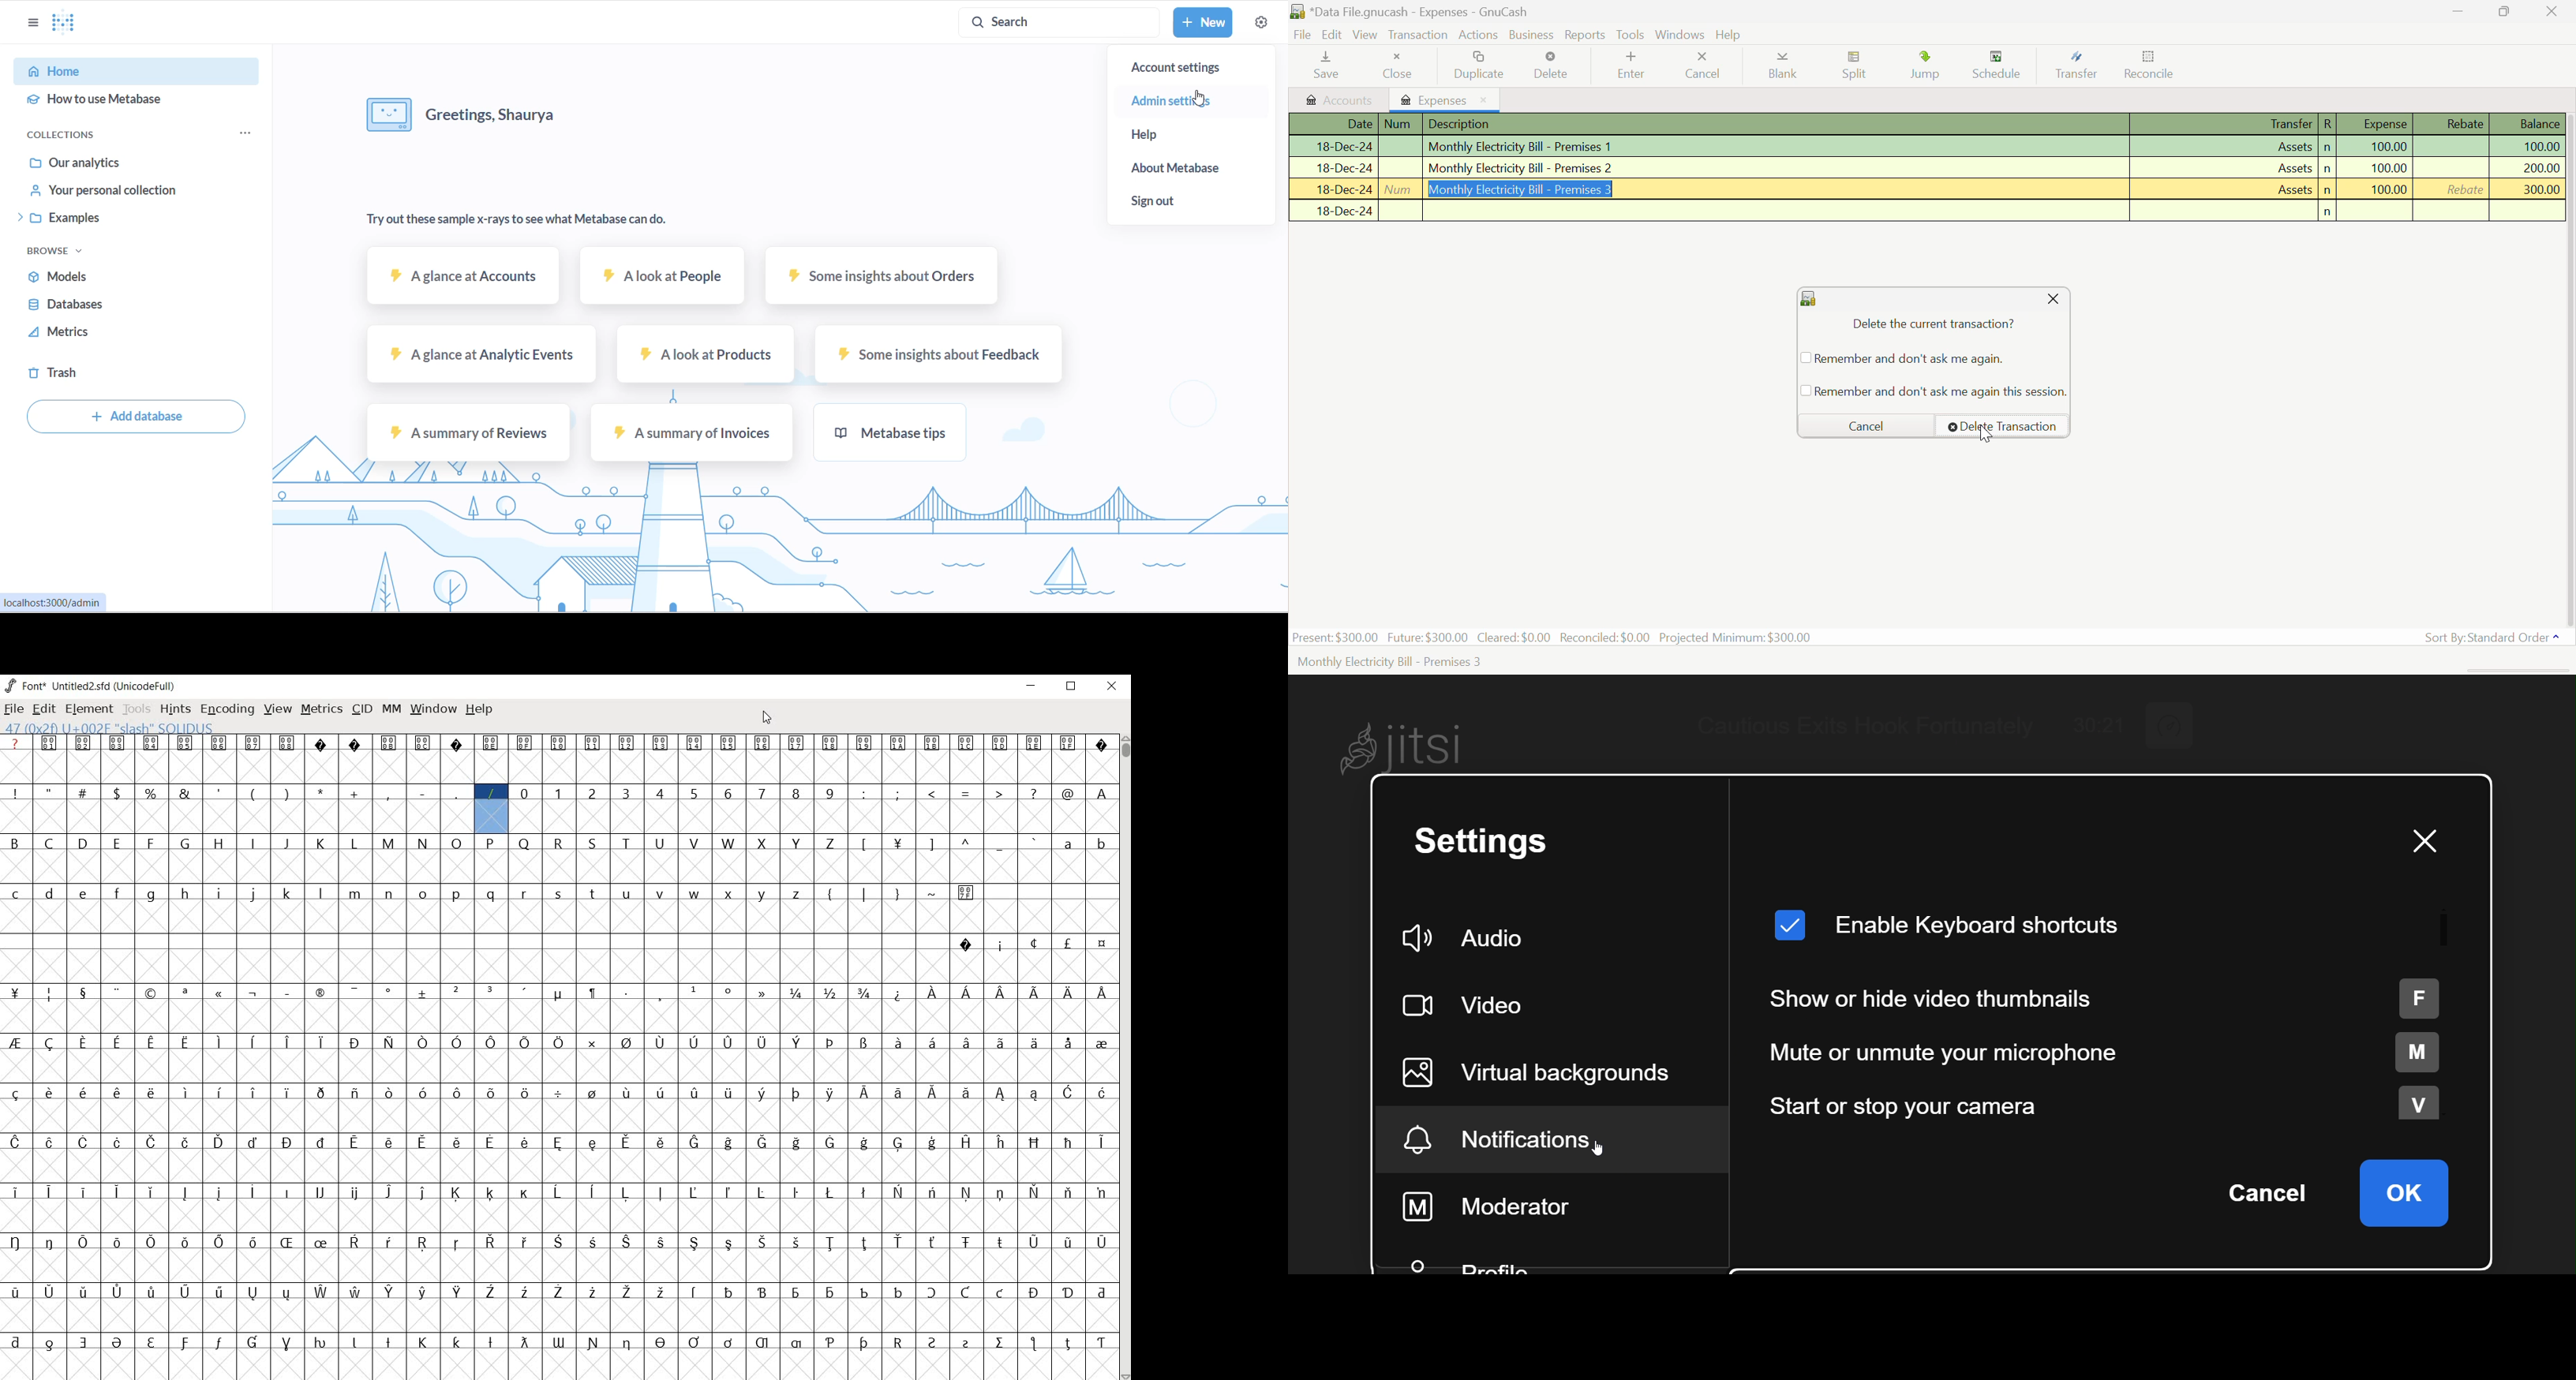  What do you see at coordinates (49, 894) in the screenshot?
I see `glyph` at bounding box center [49, 894].